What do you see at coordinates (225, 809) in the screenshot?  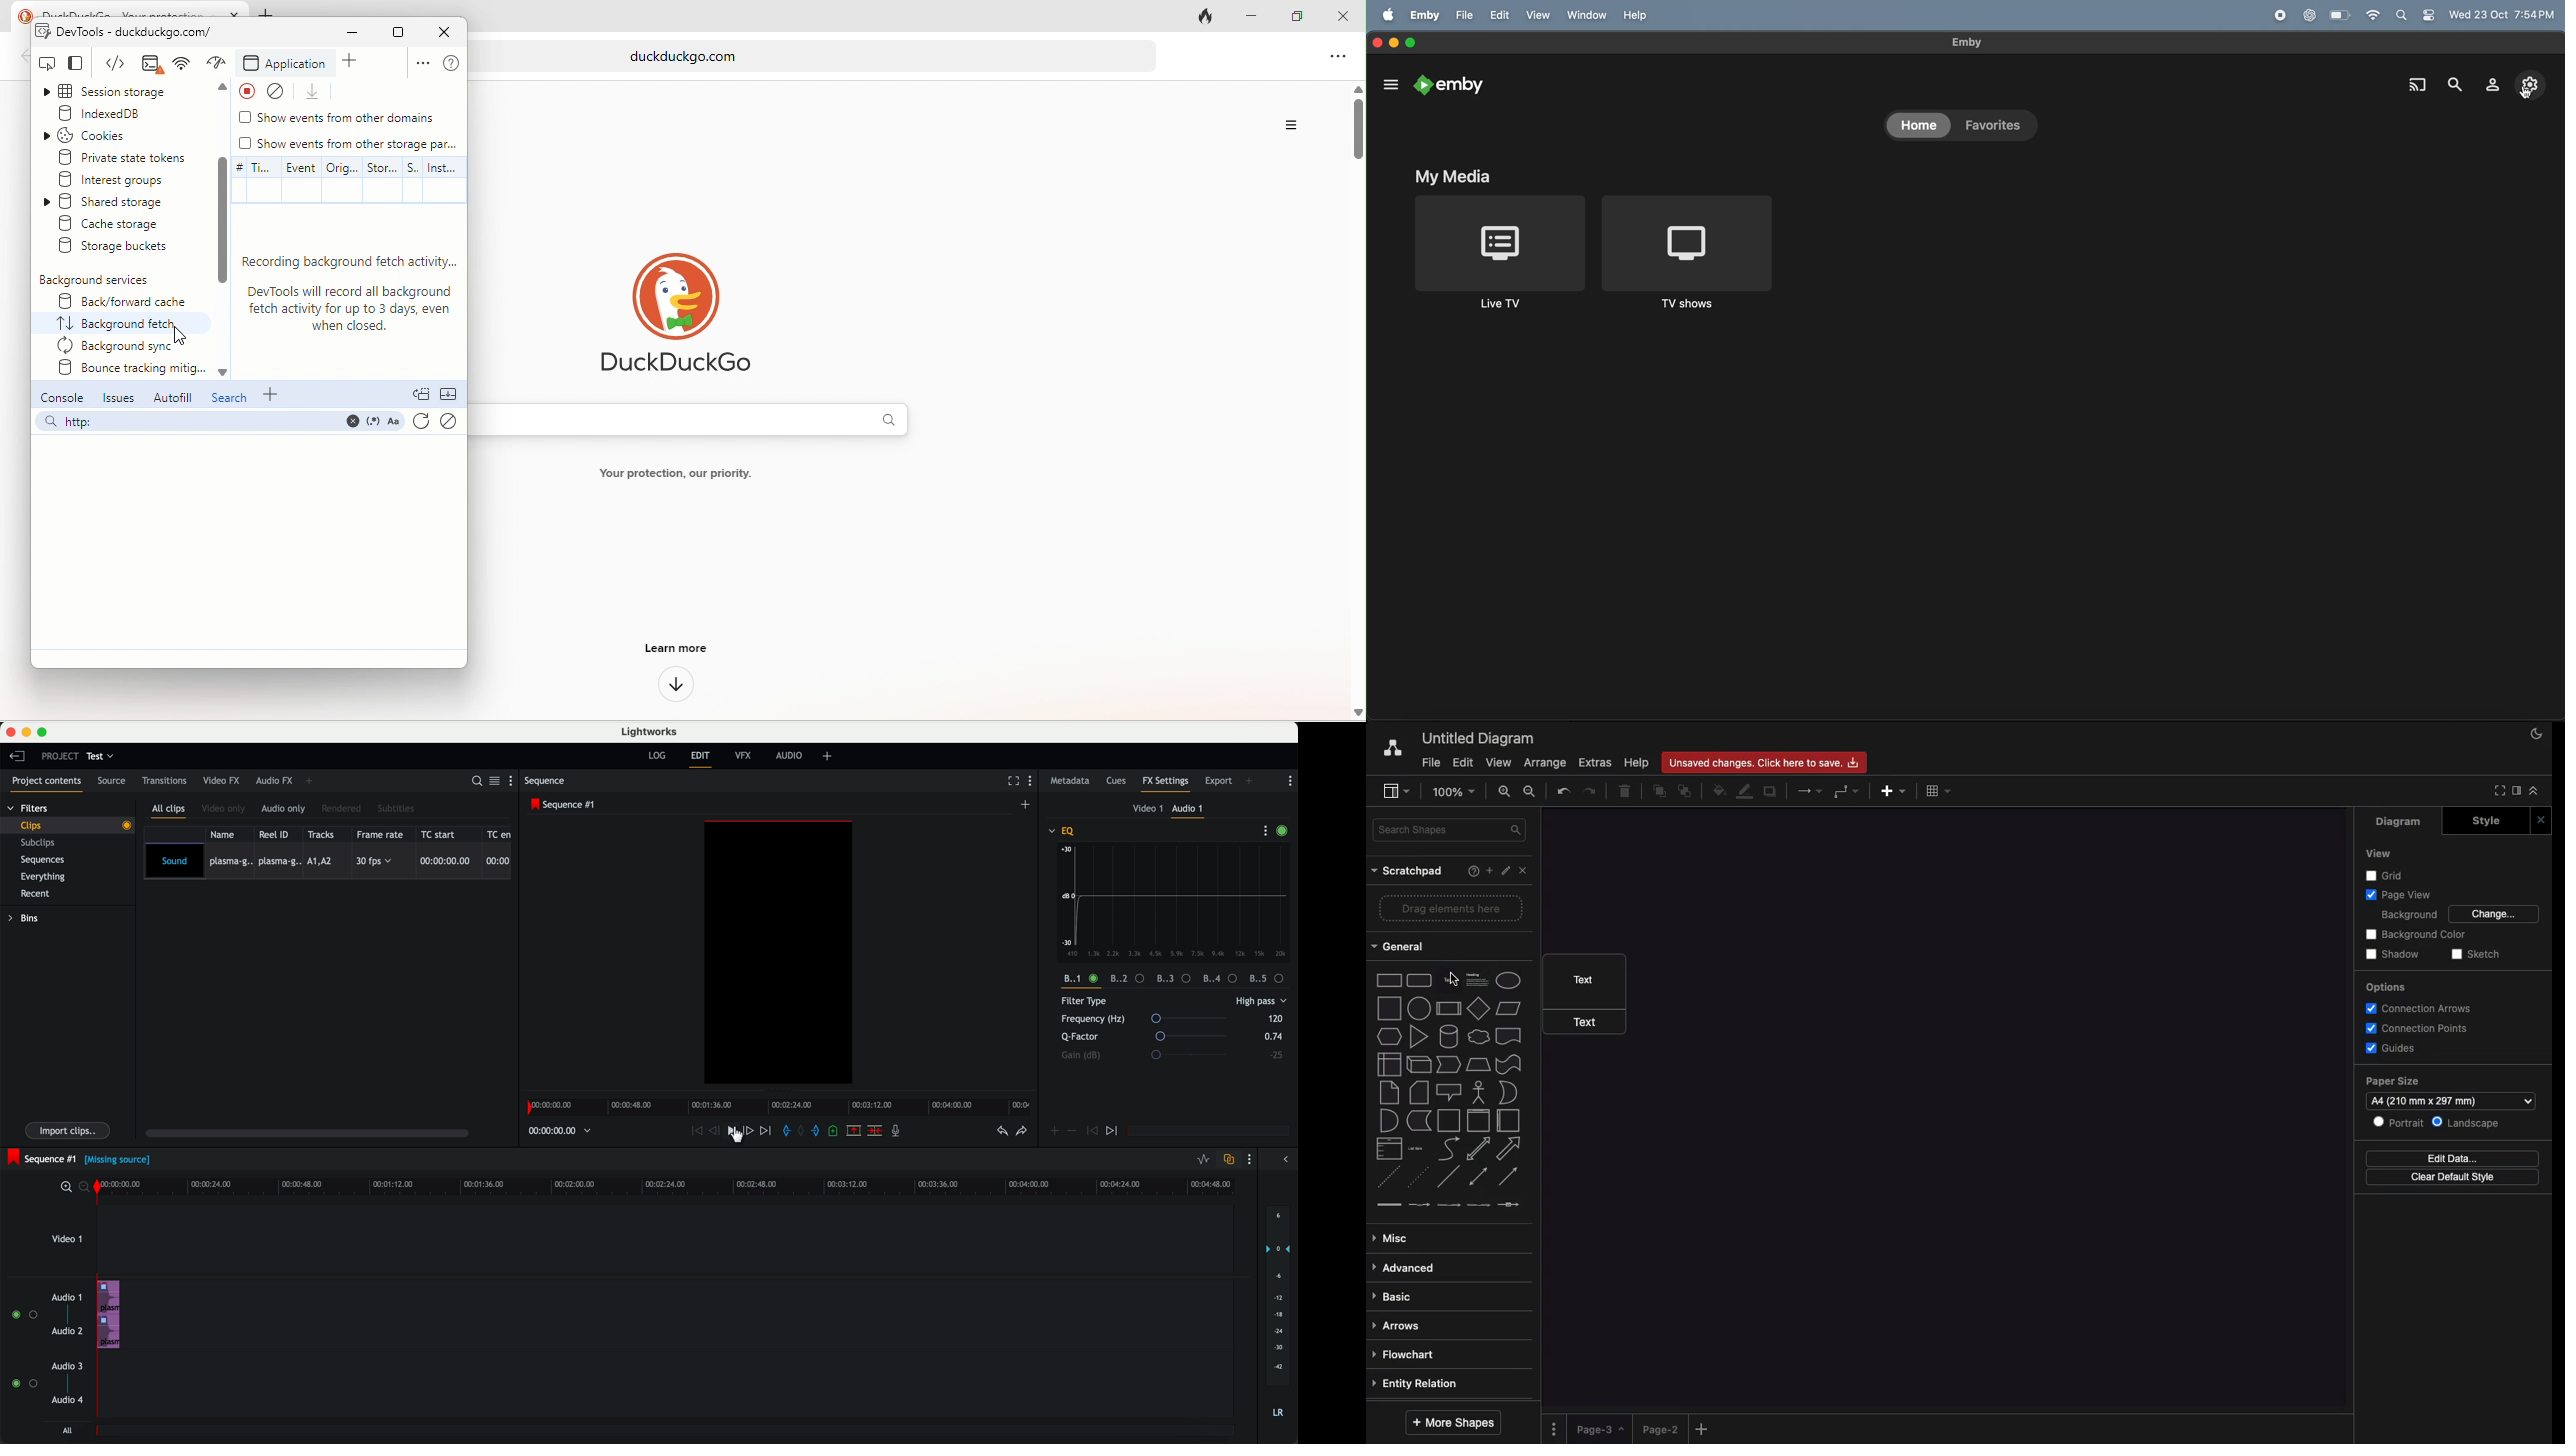 I see `video only` at bounding box center [225, 809].